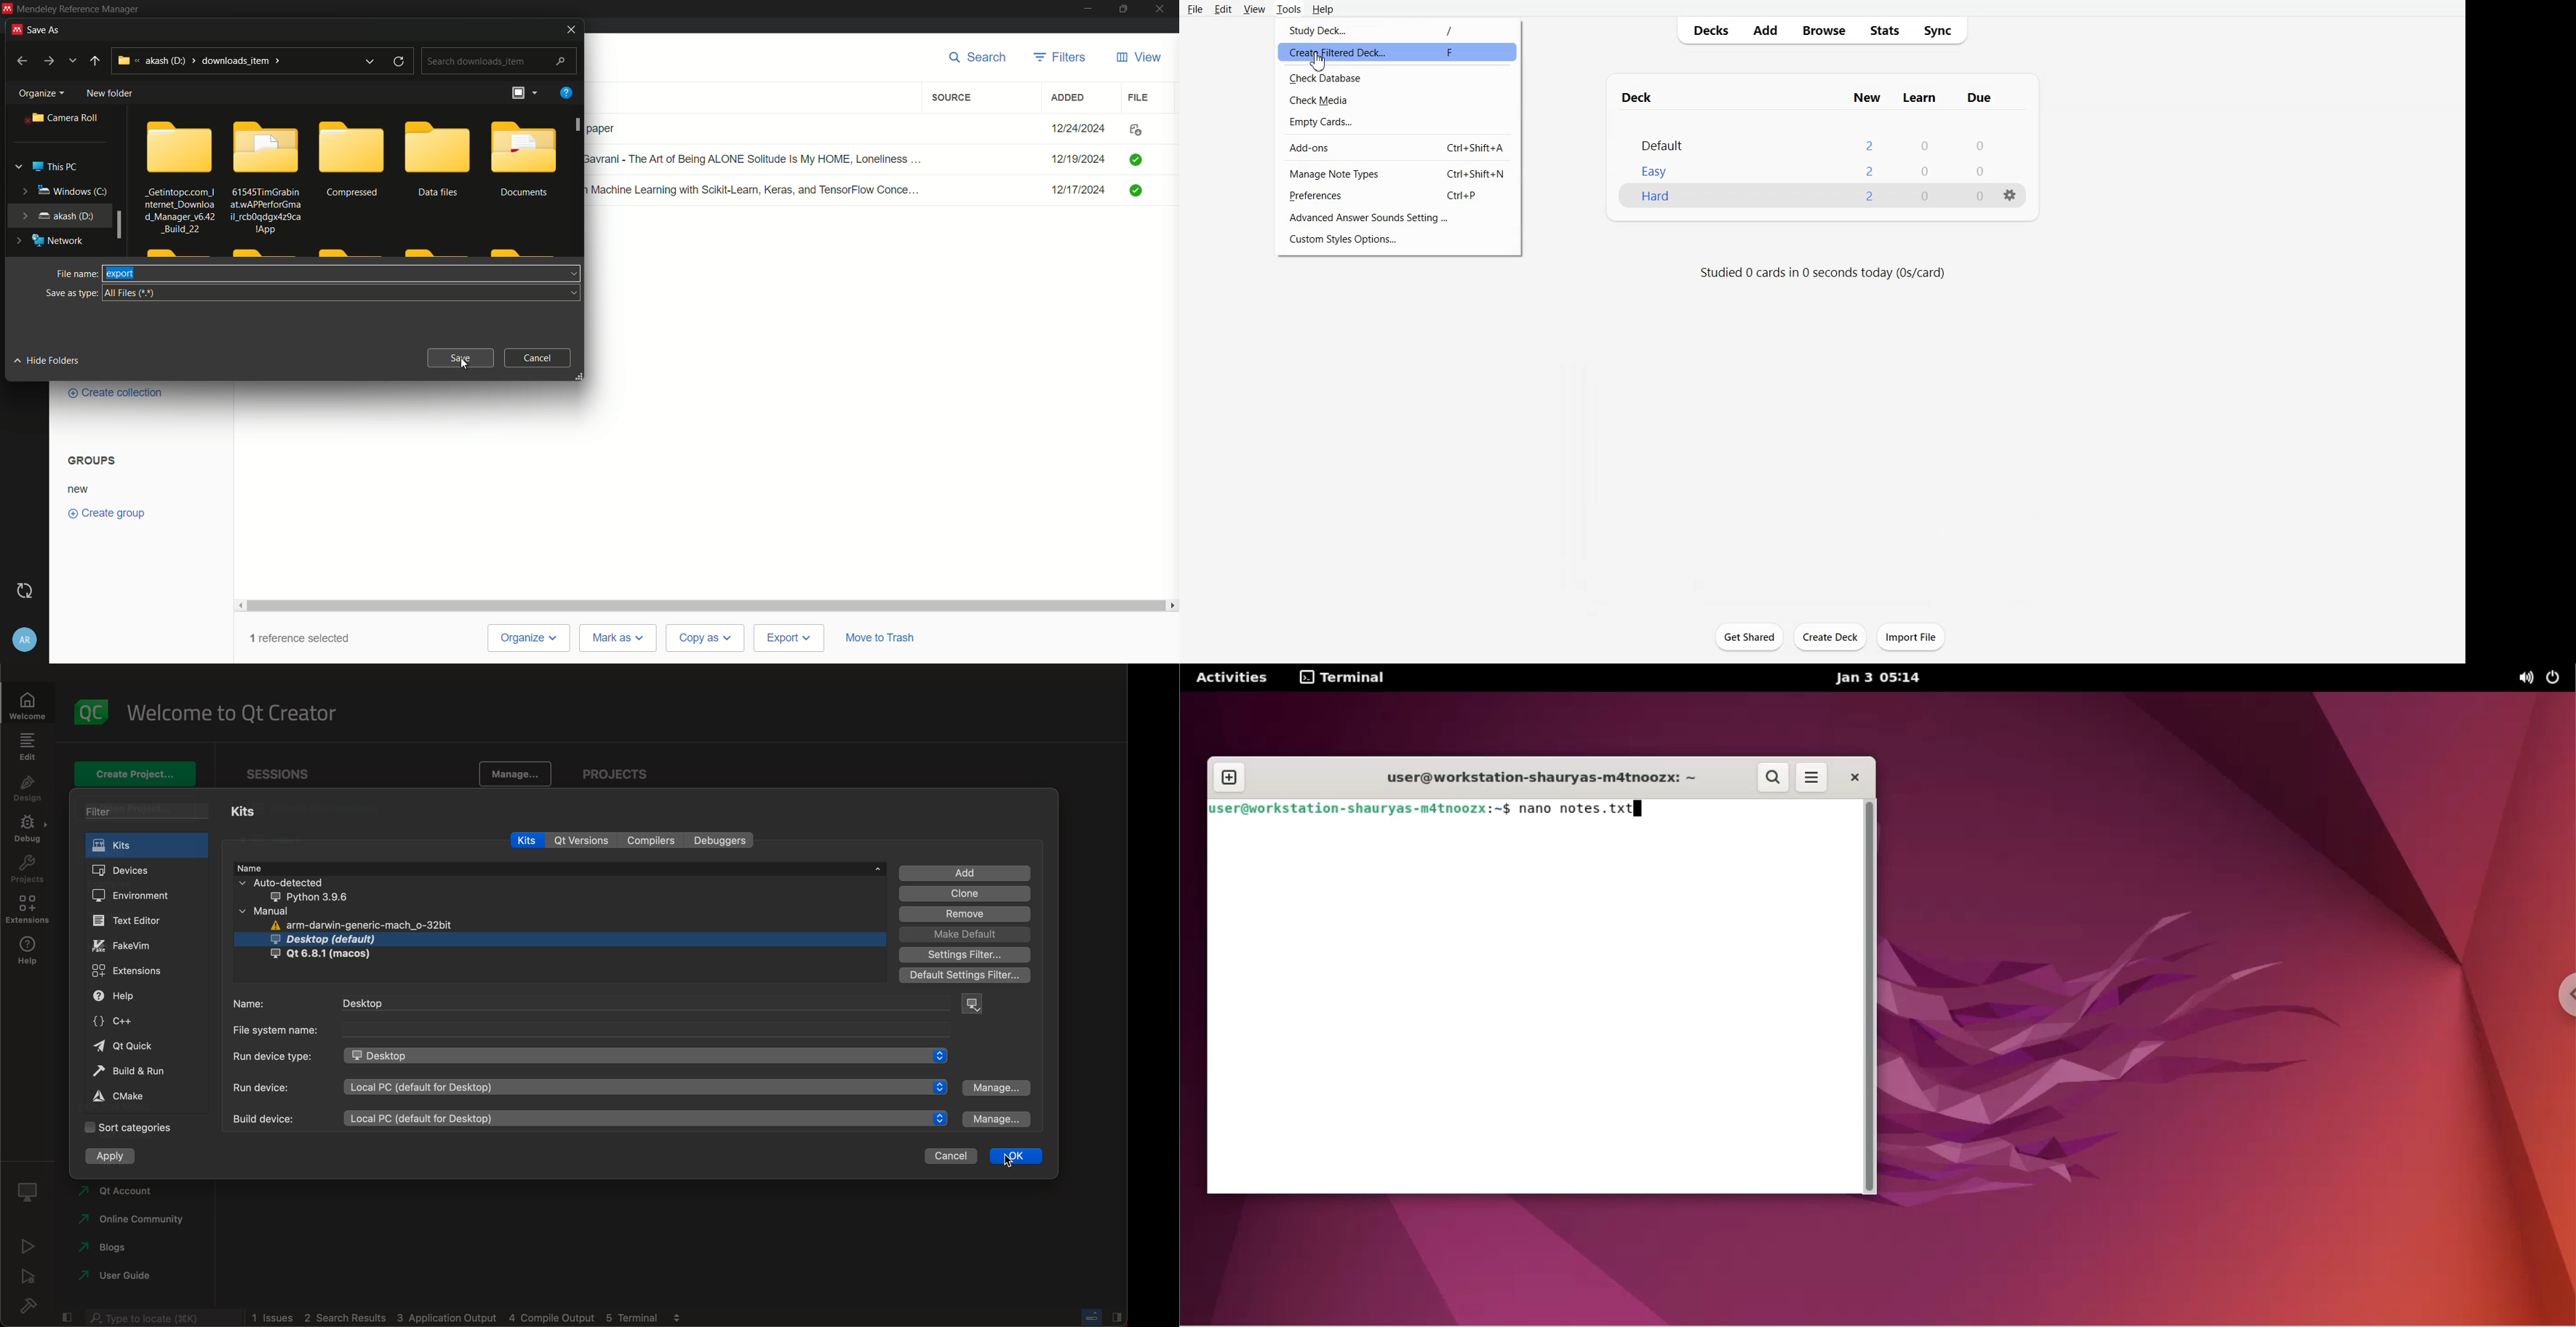  I want to click on camera roll, so click(66, 119).